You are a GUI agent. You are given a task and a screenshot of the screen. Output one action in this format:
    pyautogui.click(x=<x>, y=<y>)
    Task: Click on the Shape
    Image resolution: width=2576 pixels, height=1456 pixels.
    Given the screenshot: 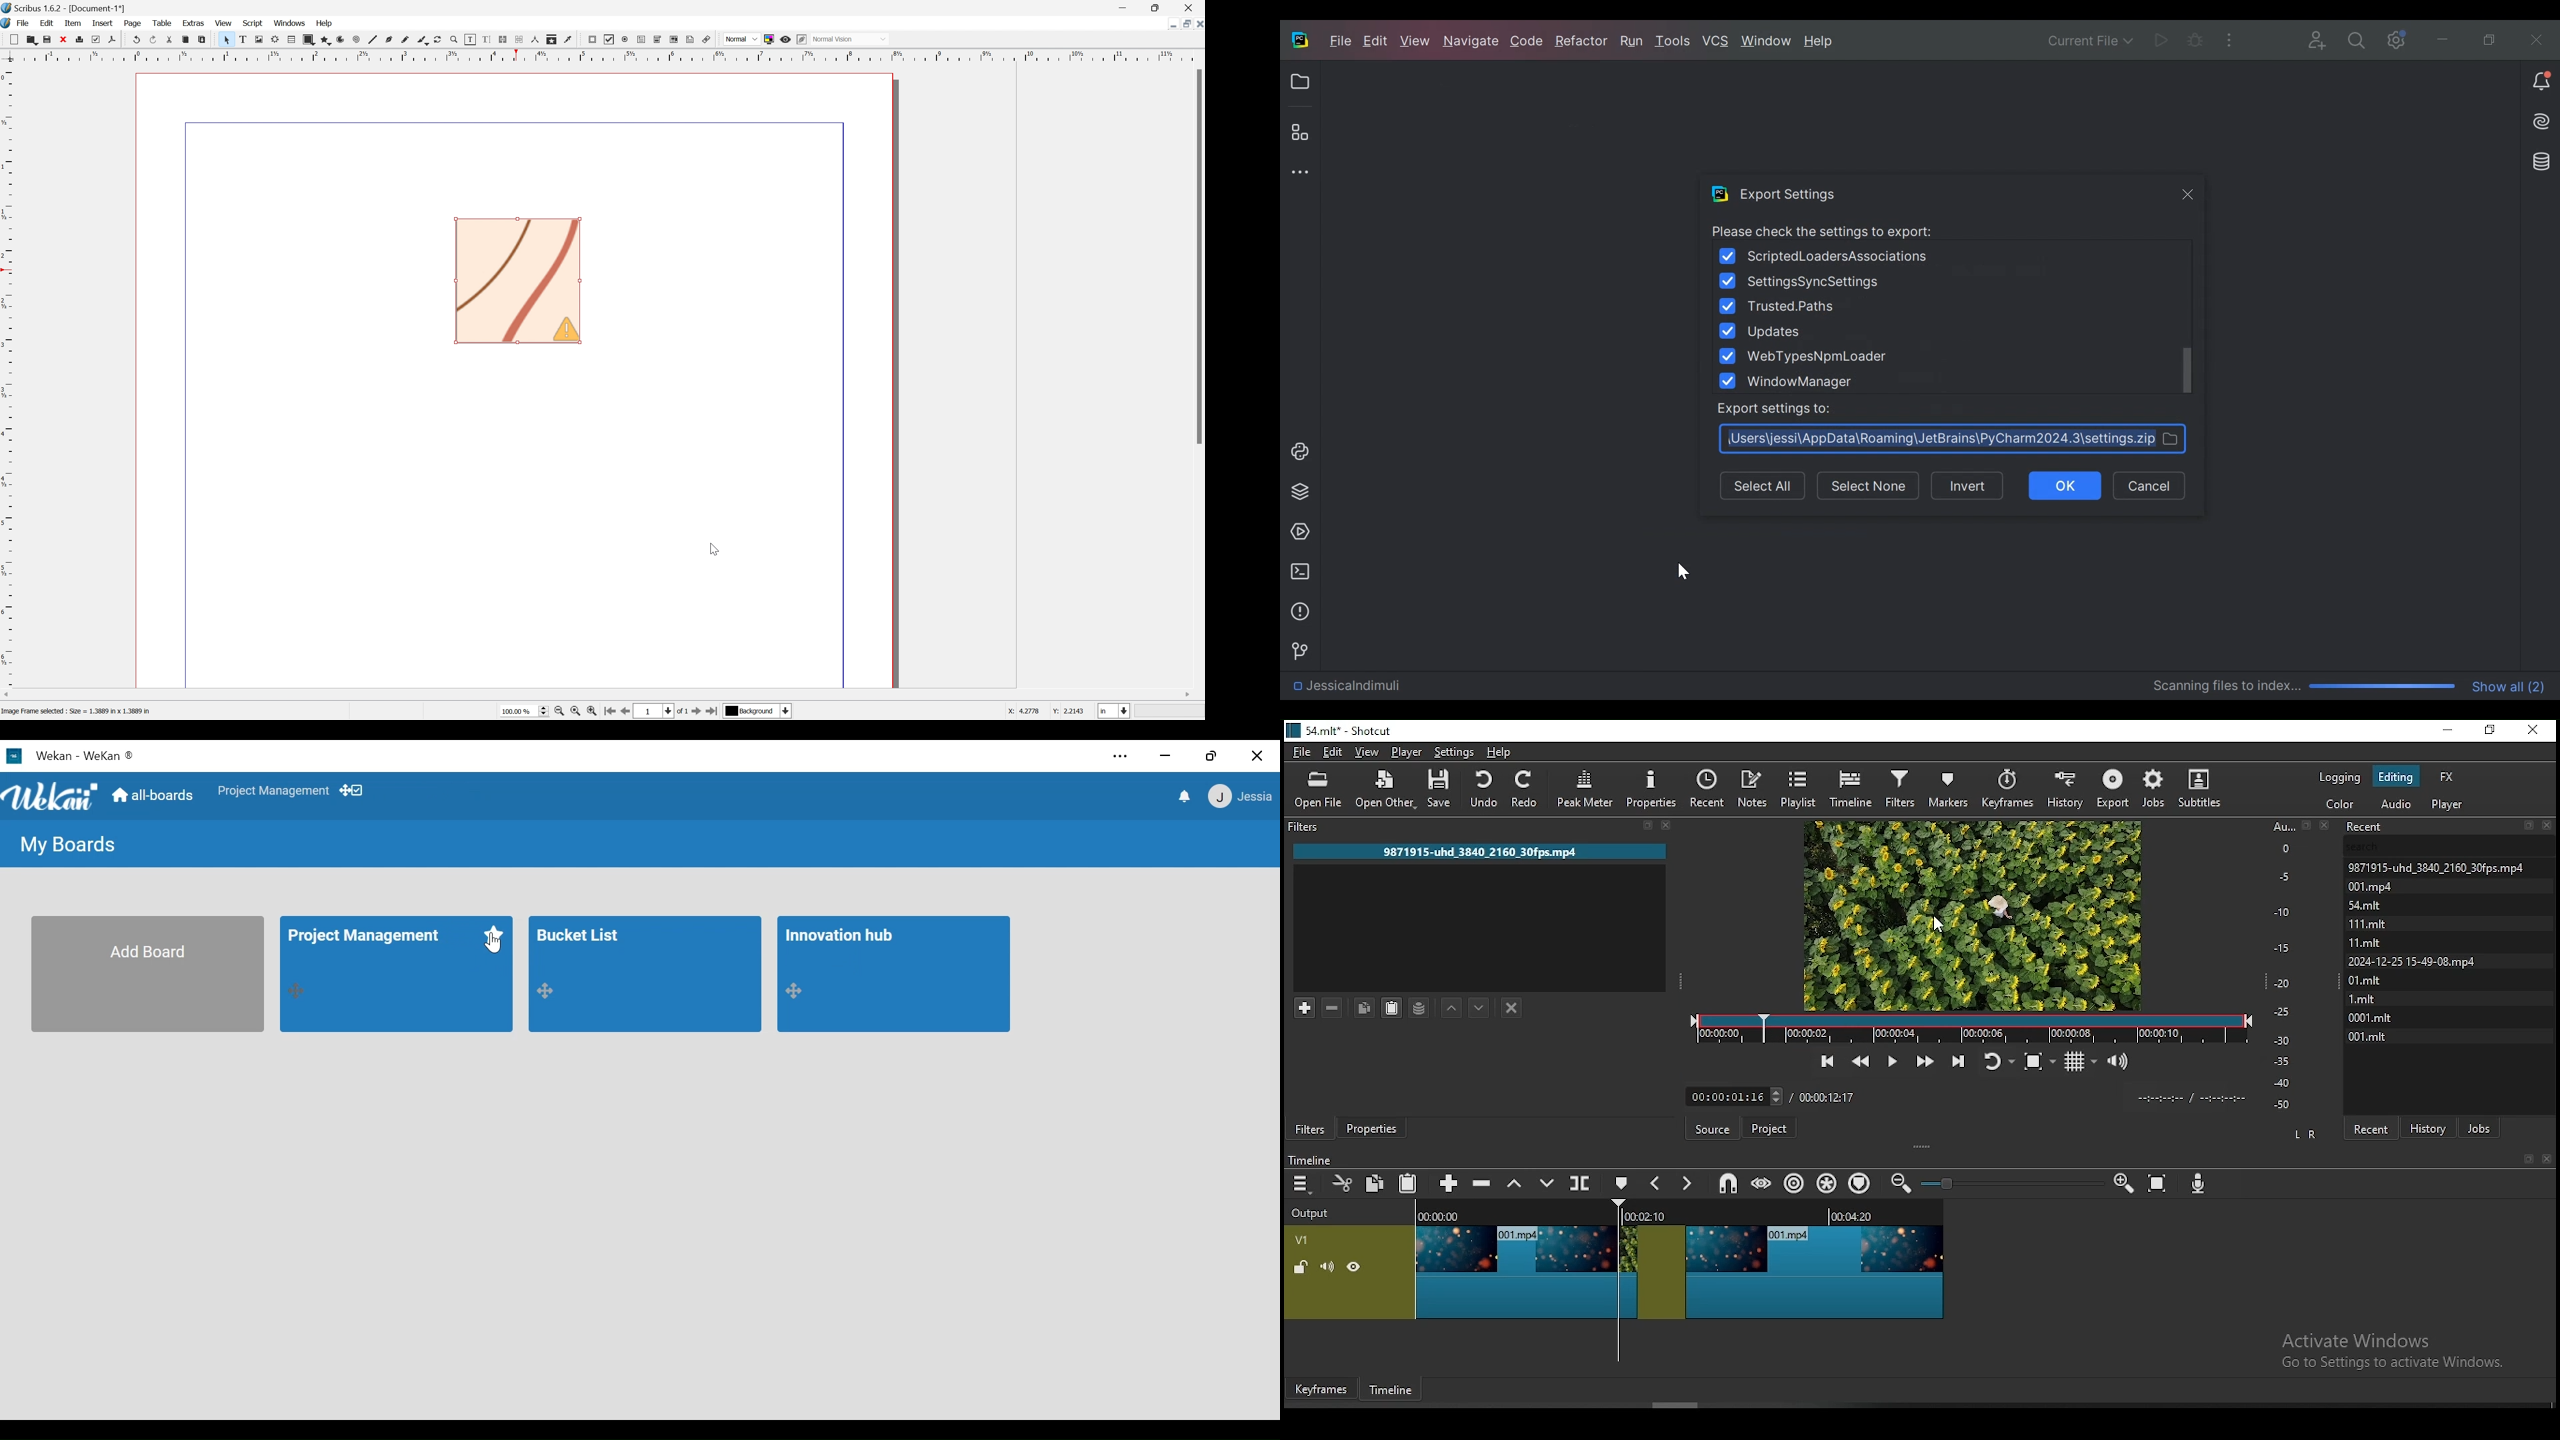 What is the action you would take?
    pyautogui.click(x=310, y=39)
    